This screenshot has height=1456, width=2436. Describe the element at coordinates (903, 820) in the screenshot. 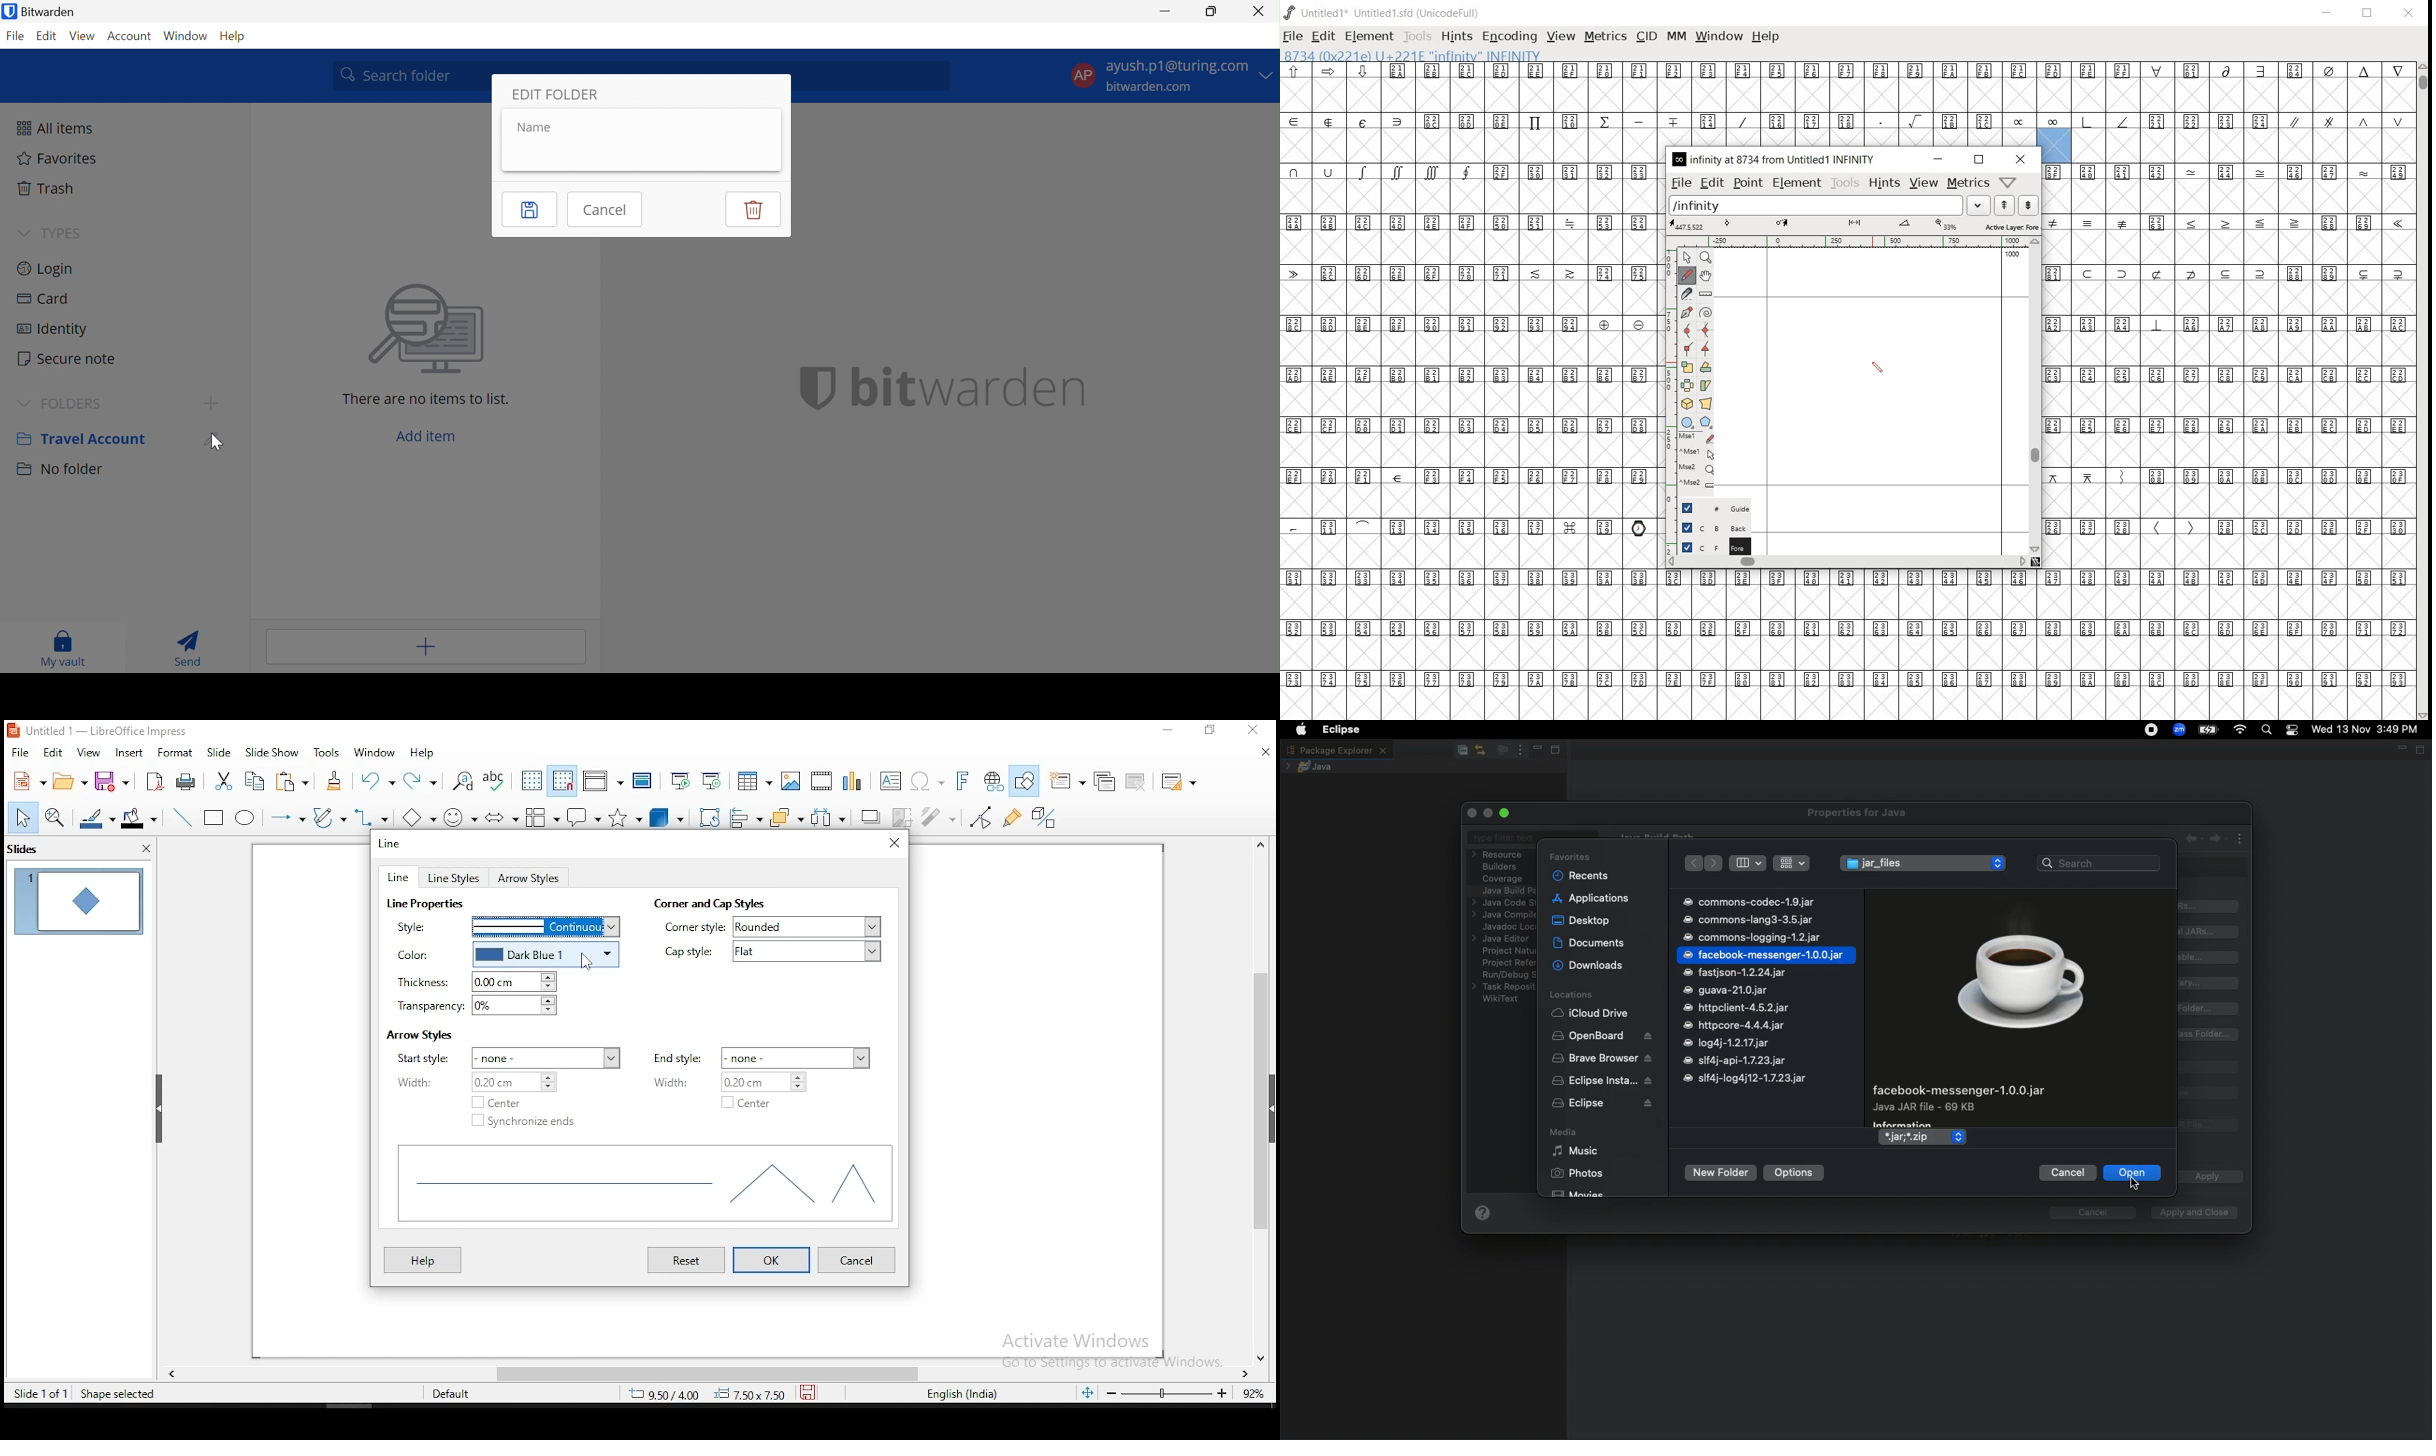

I see `crop image` at that location.